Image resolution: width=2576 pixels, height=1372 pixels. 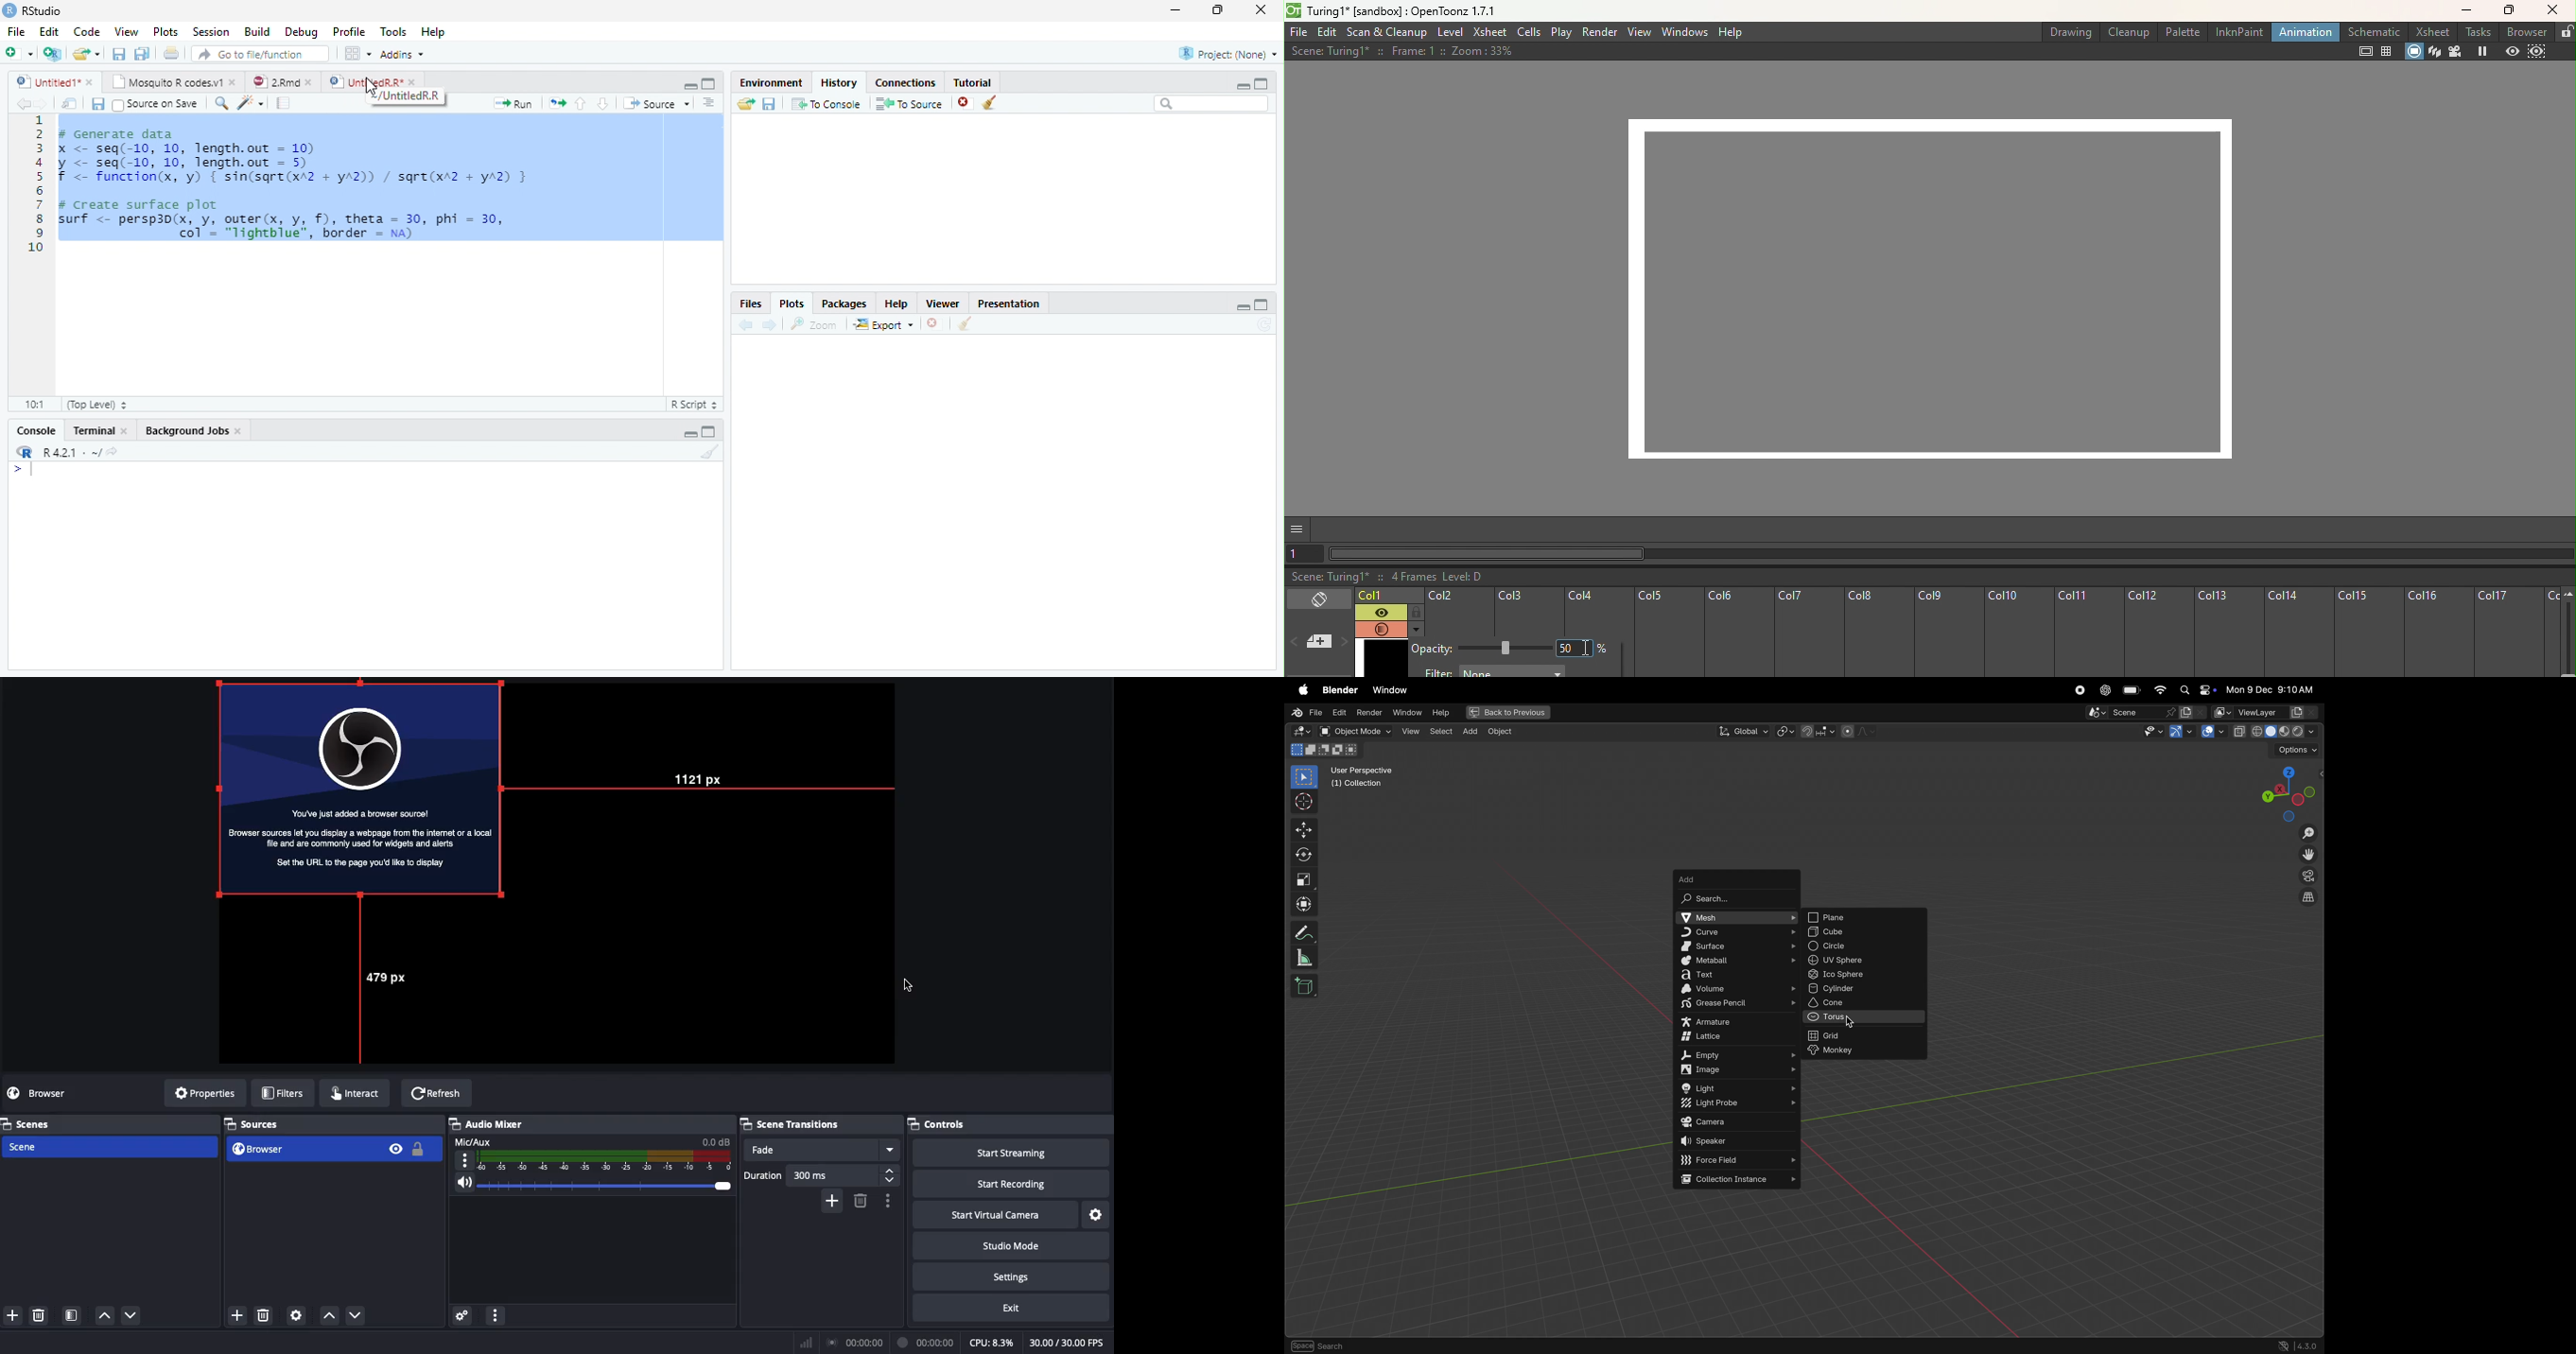 I want to click on Line numbers, so click(x=36, y=184).